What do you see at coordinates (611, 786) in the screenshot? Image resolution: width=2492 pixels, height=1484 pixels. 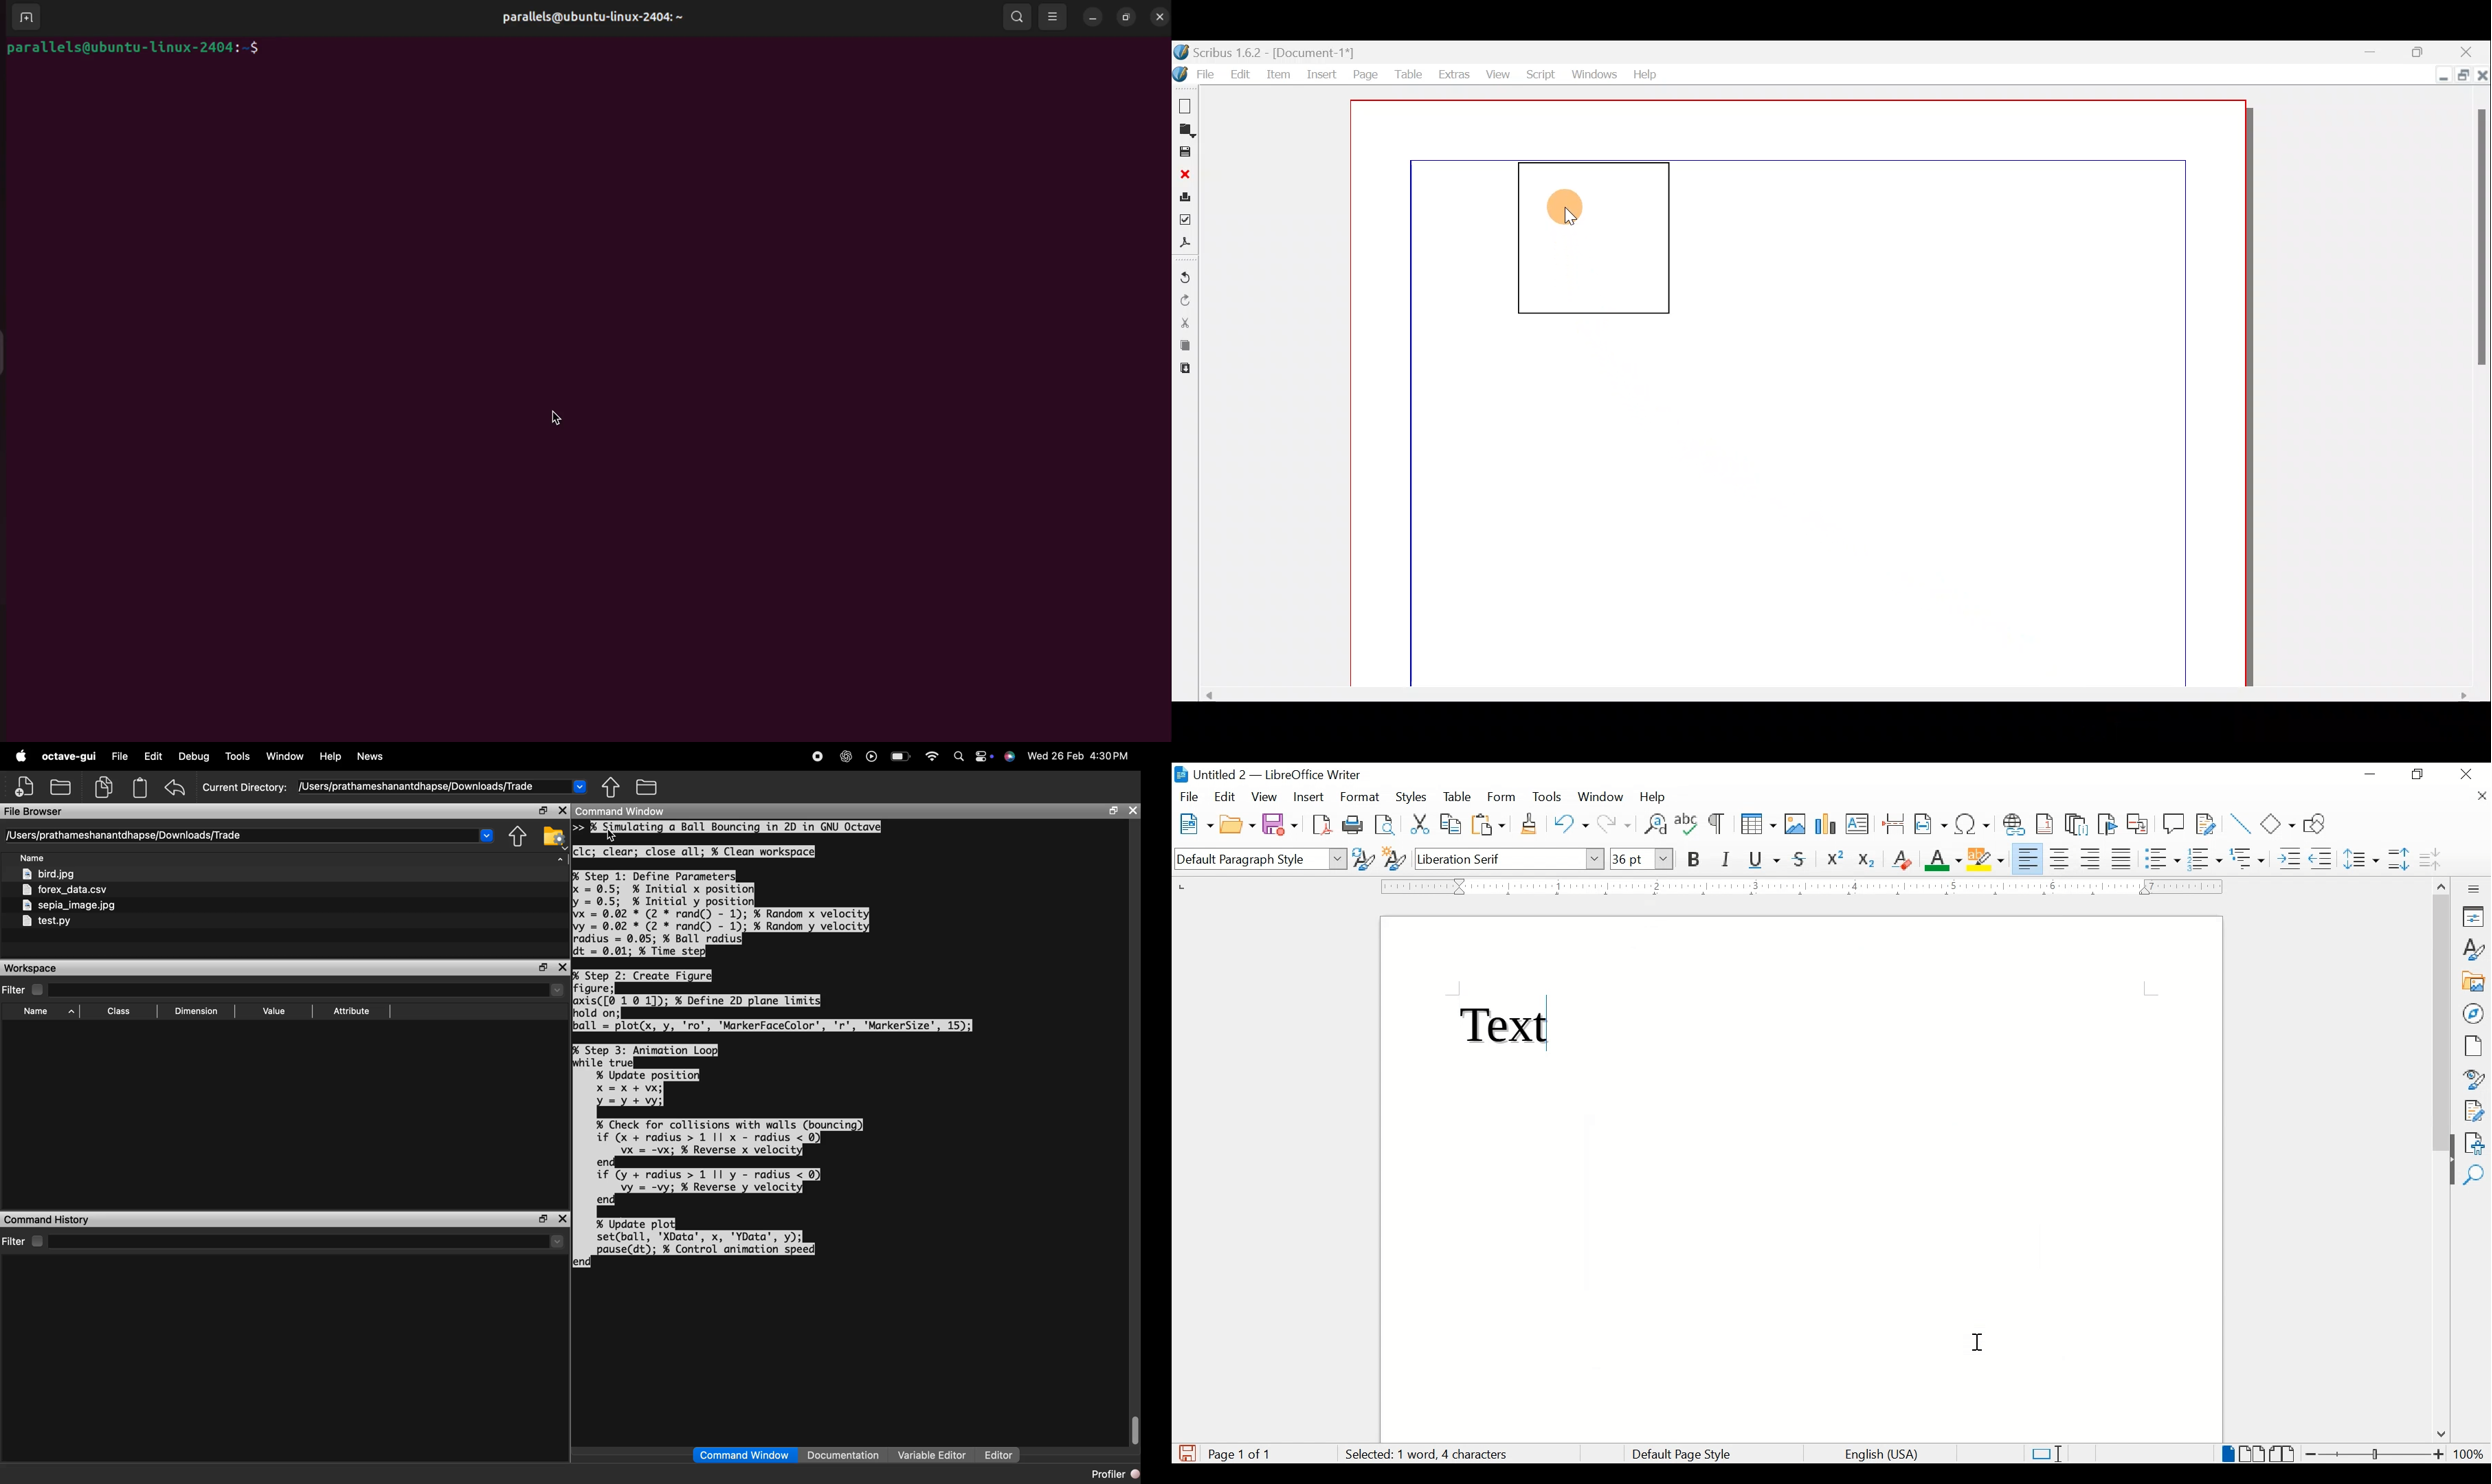 I see `share` at bounding box center [611, 786].